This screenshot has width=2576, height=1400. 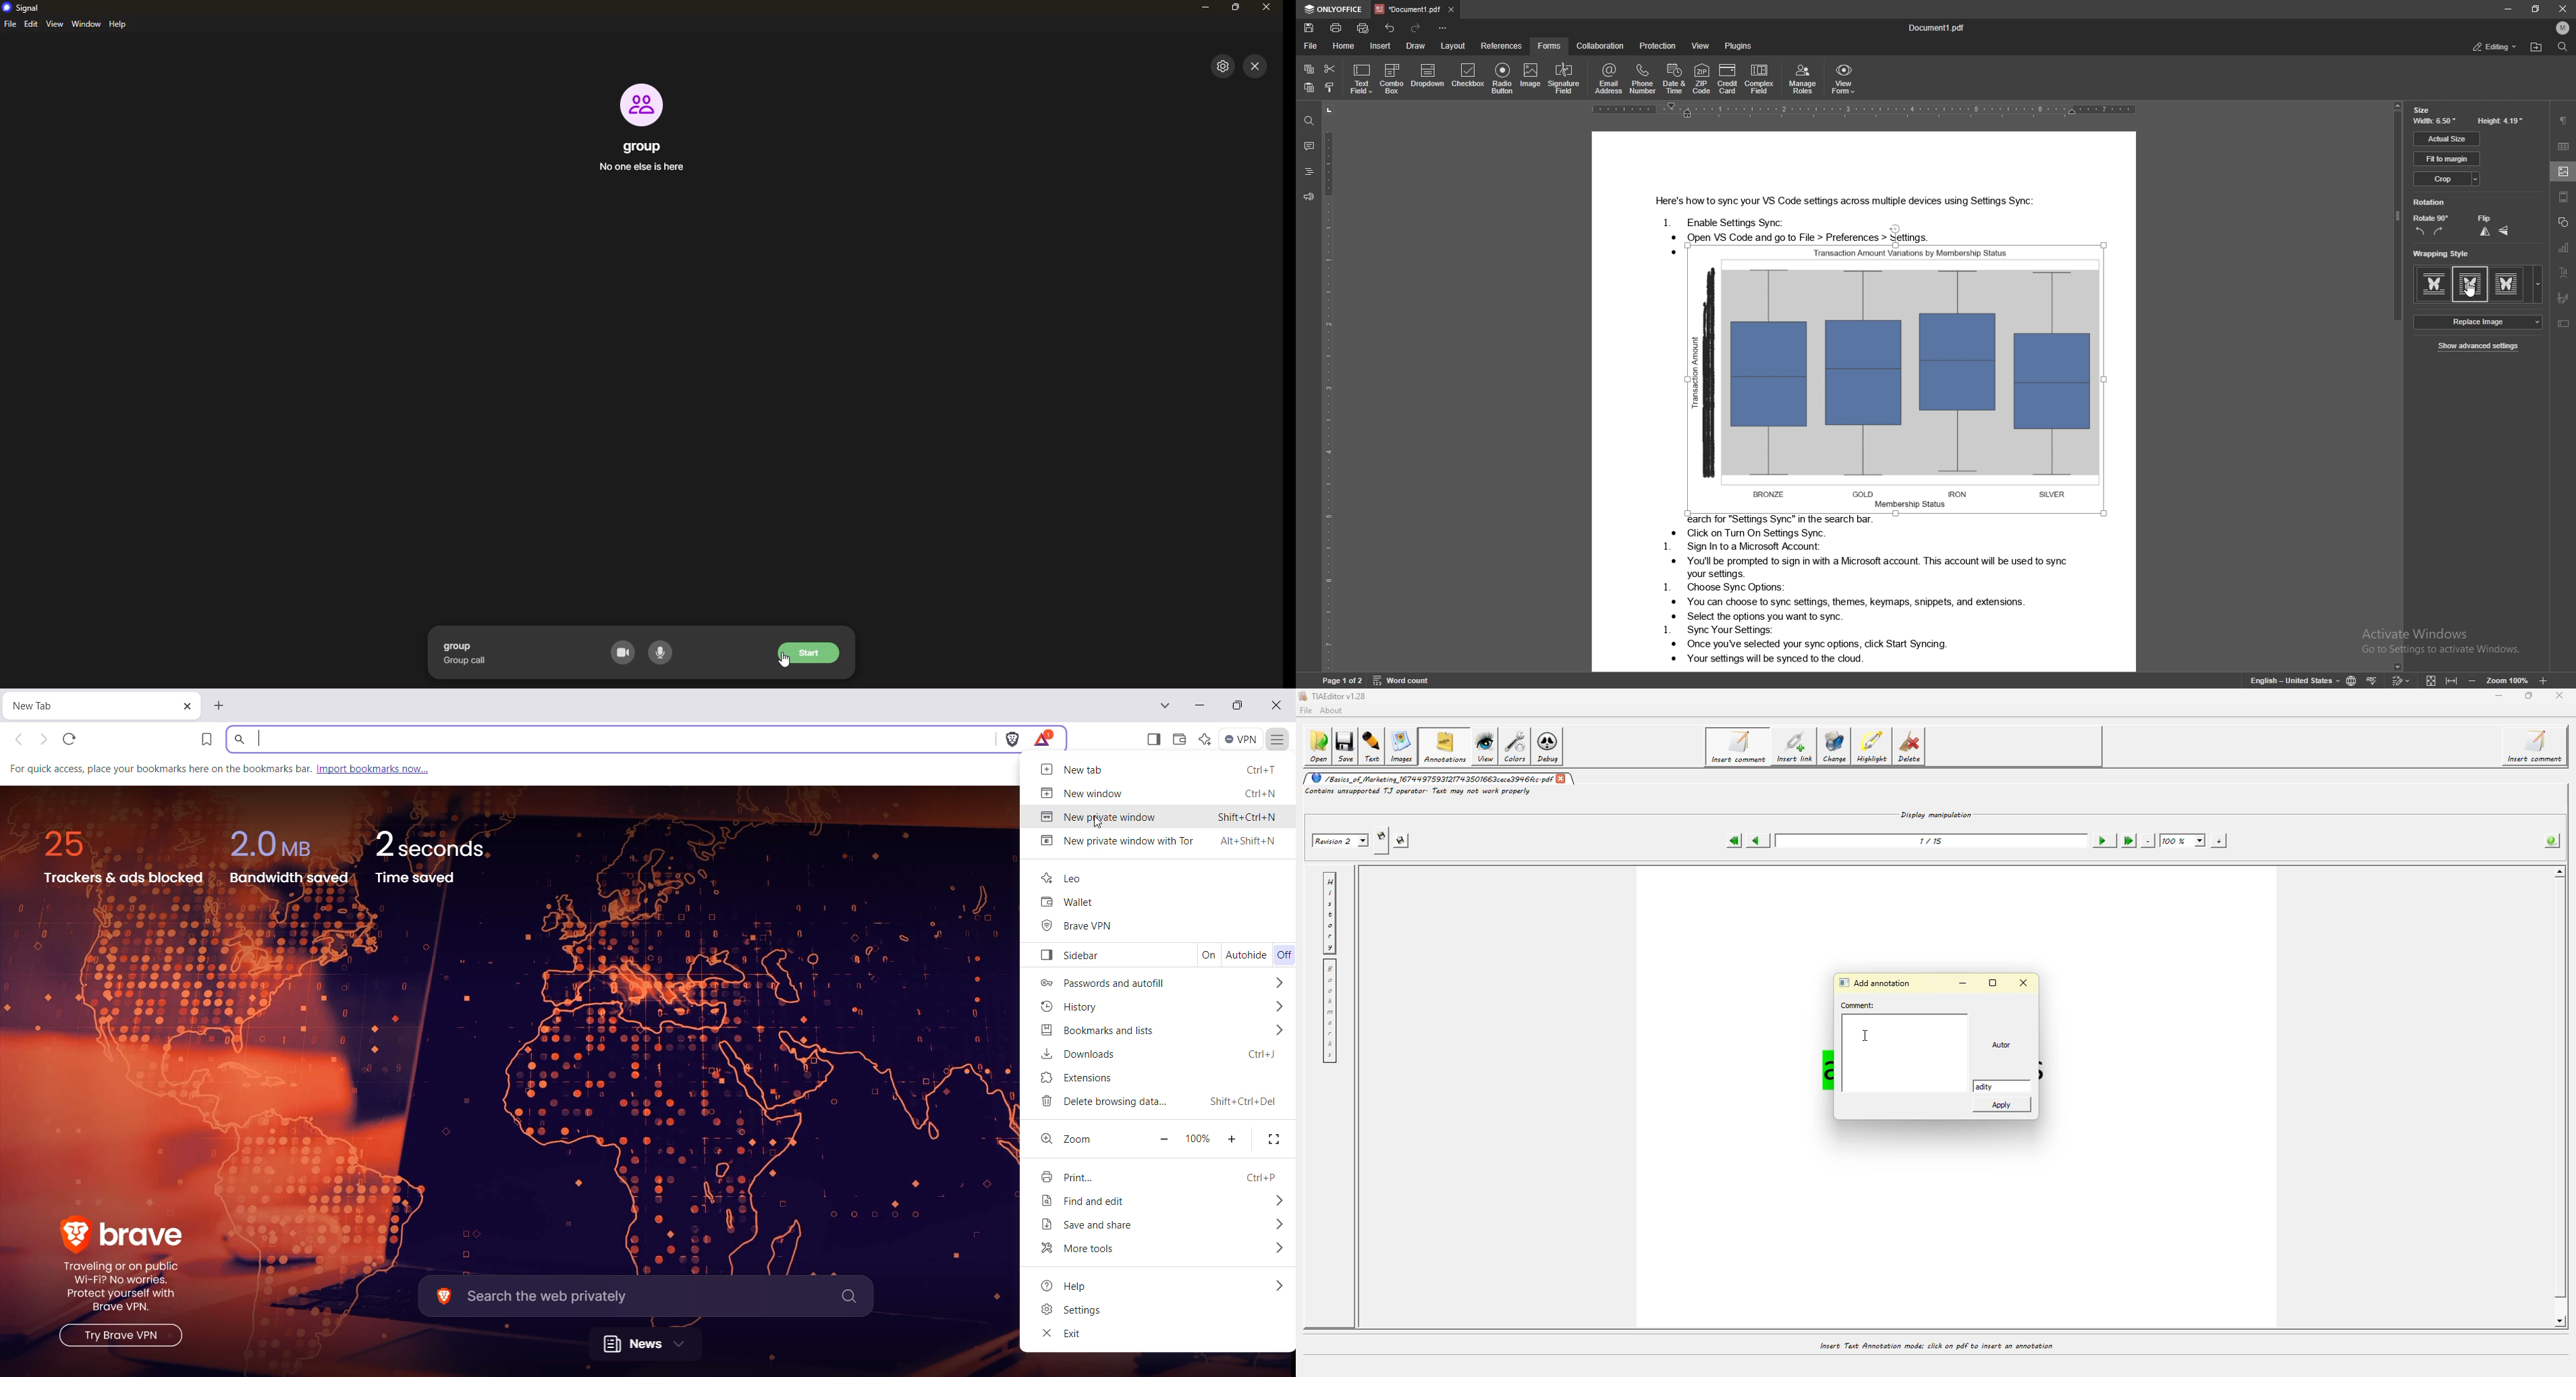 I want to click on image, so click(x=2564, y=171).